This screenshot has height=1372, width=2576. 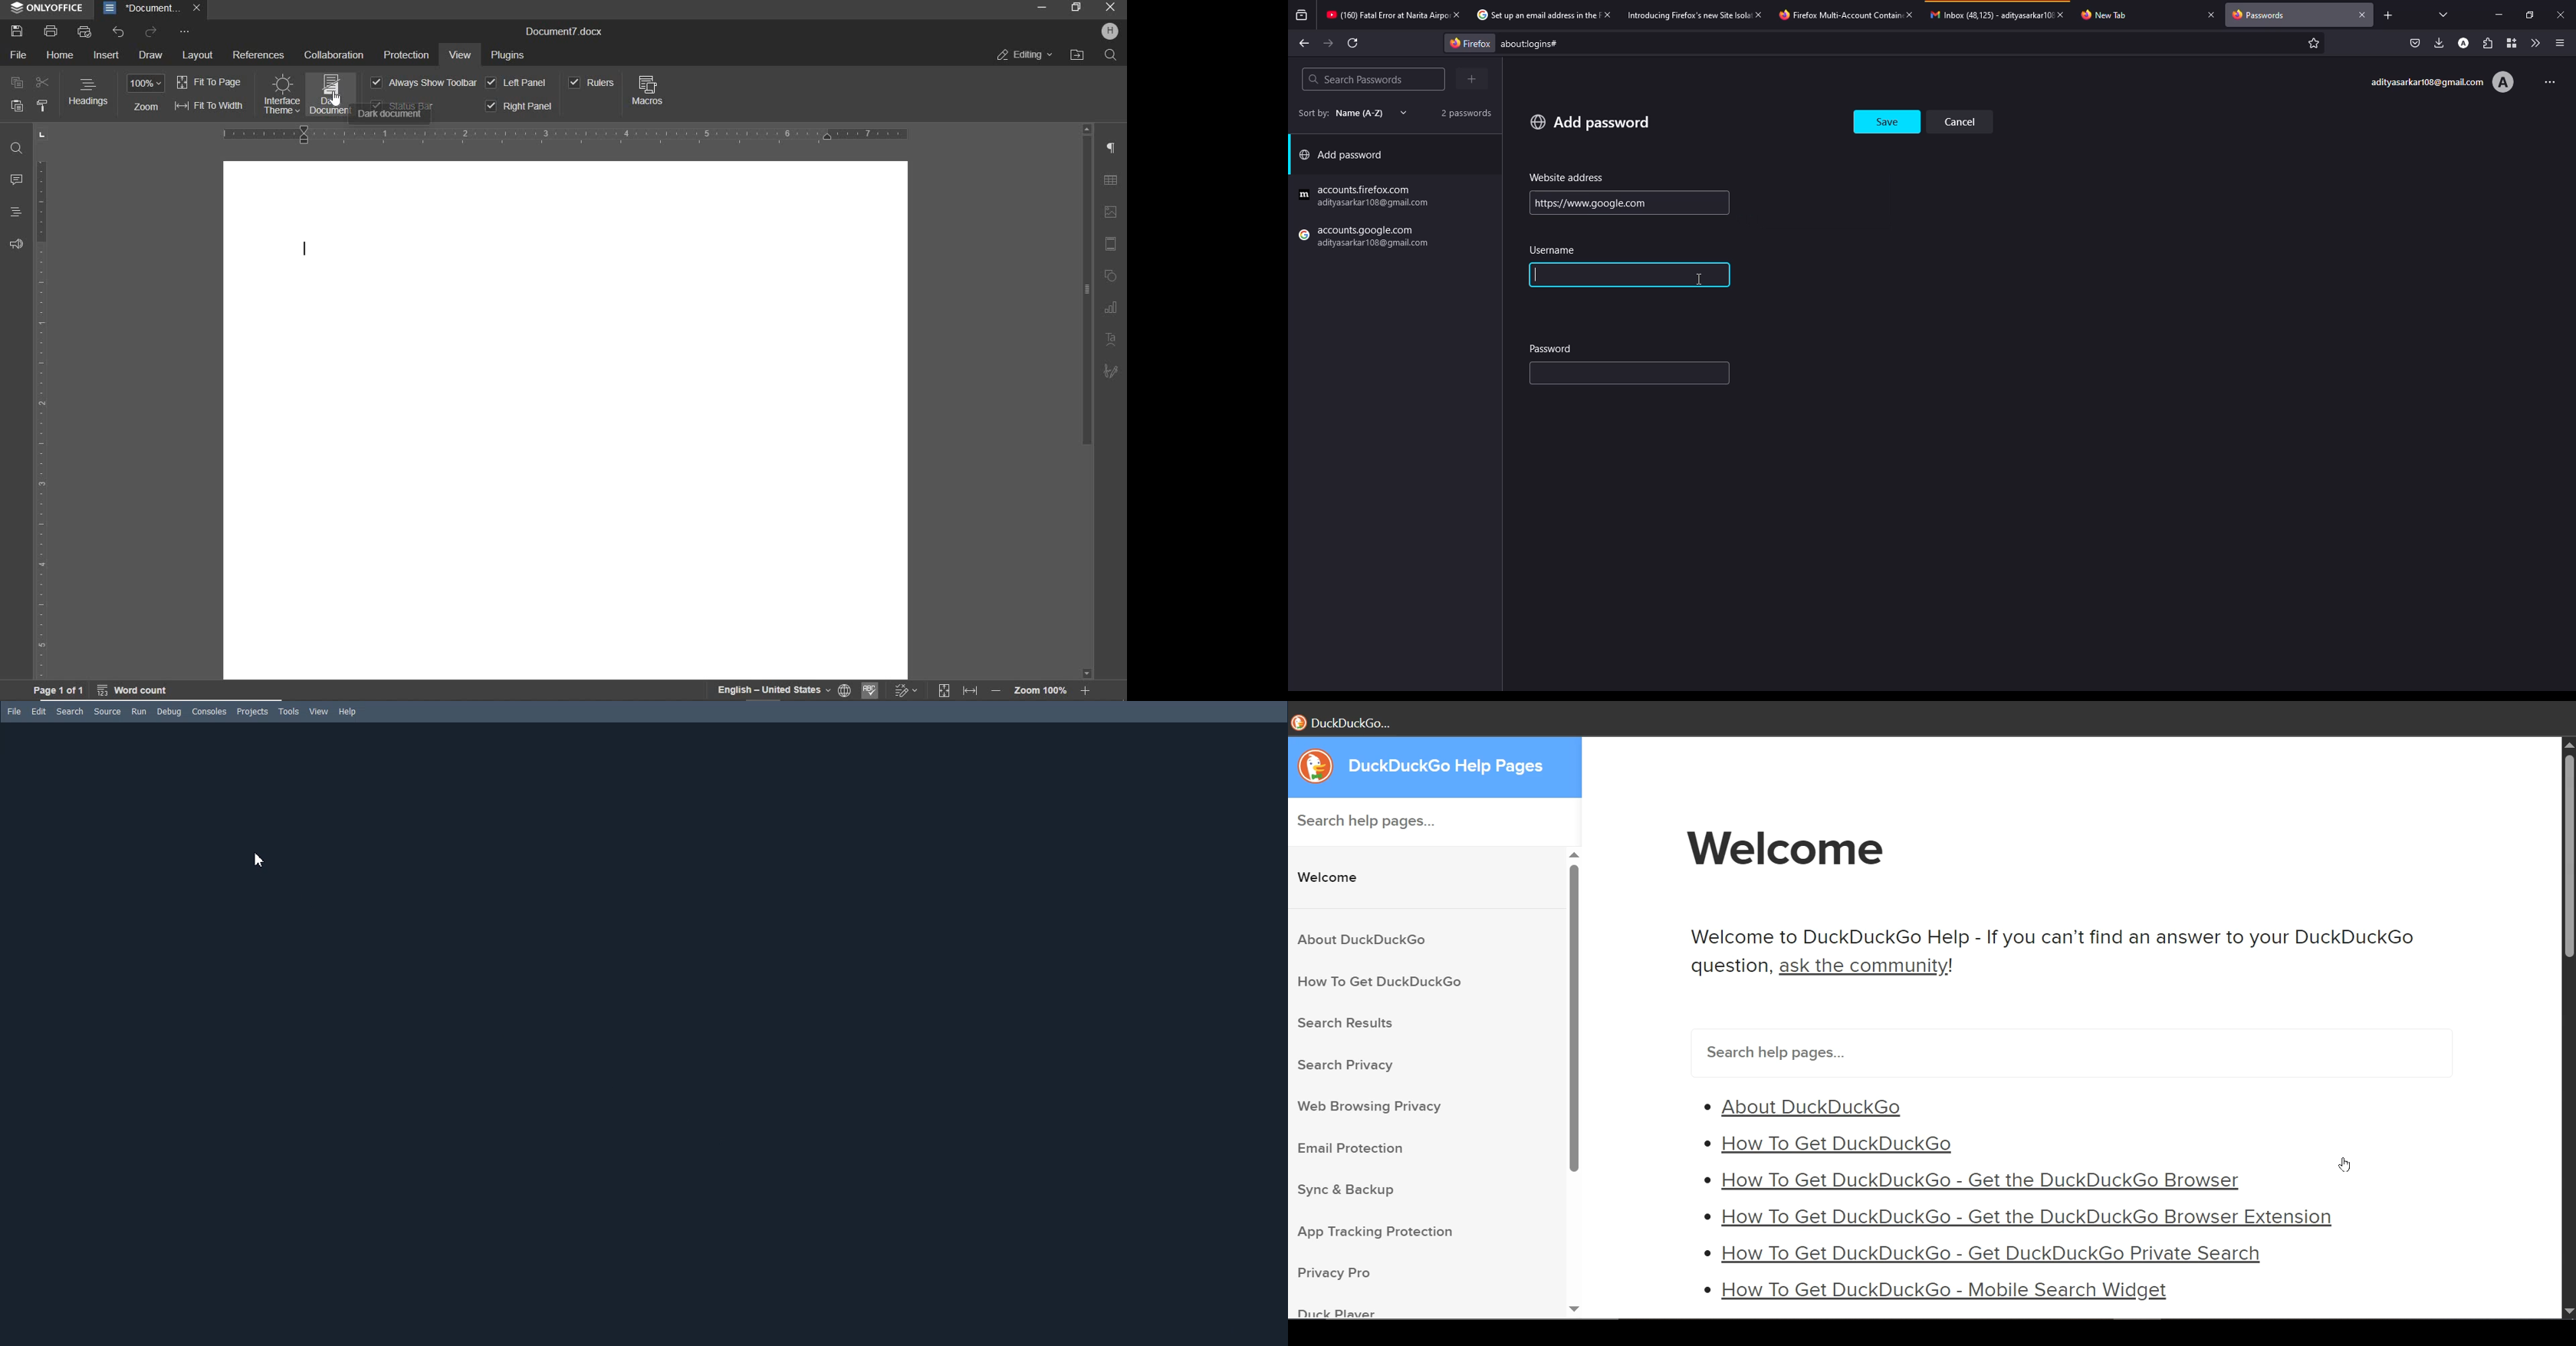 I want to click on DuckDuckGo..., so click(x=1344, y=723).